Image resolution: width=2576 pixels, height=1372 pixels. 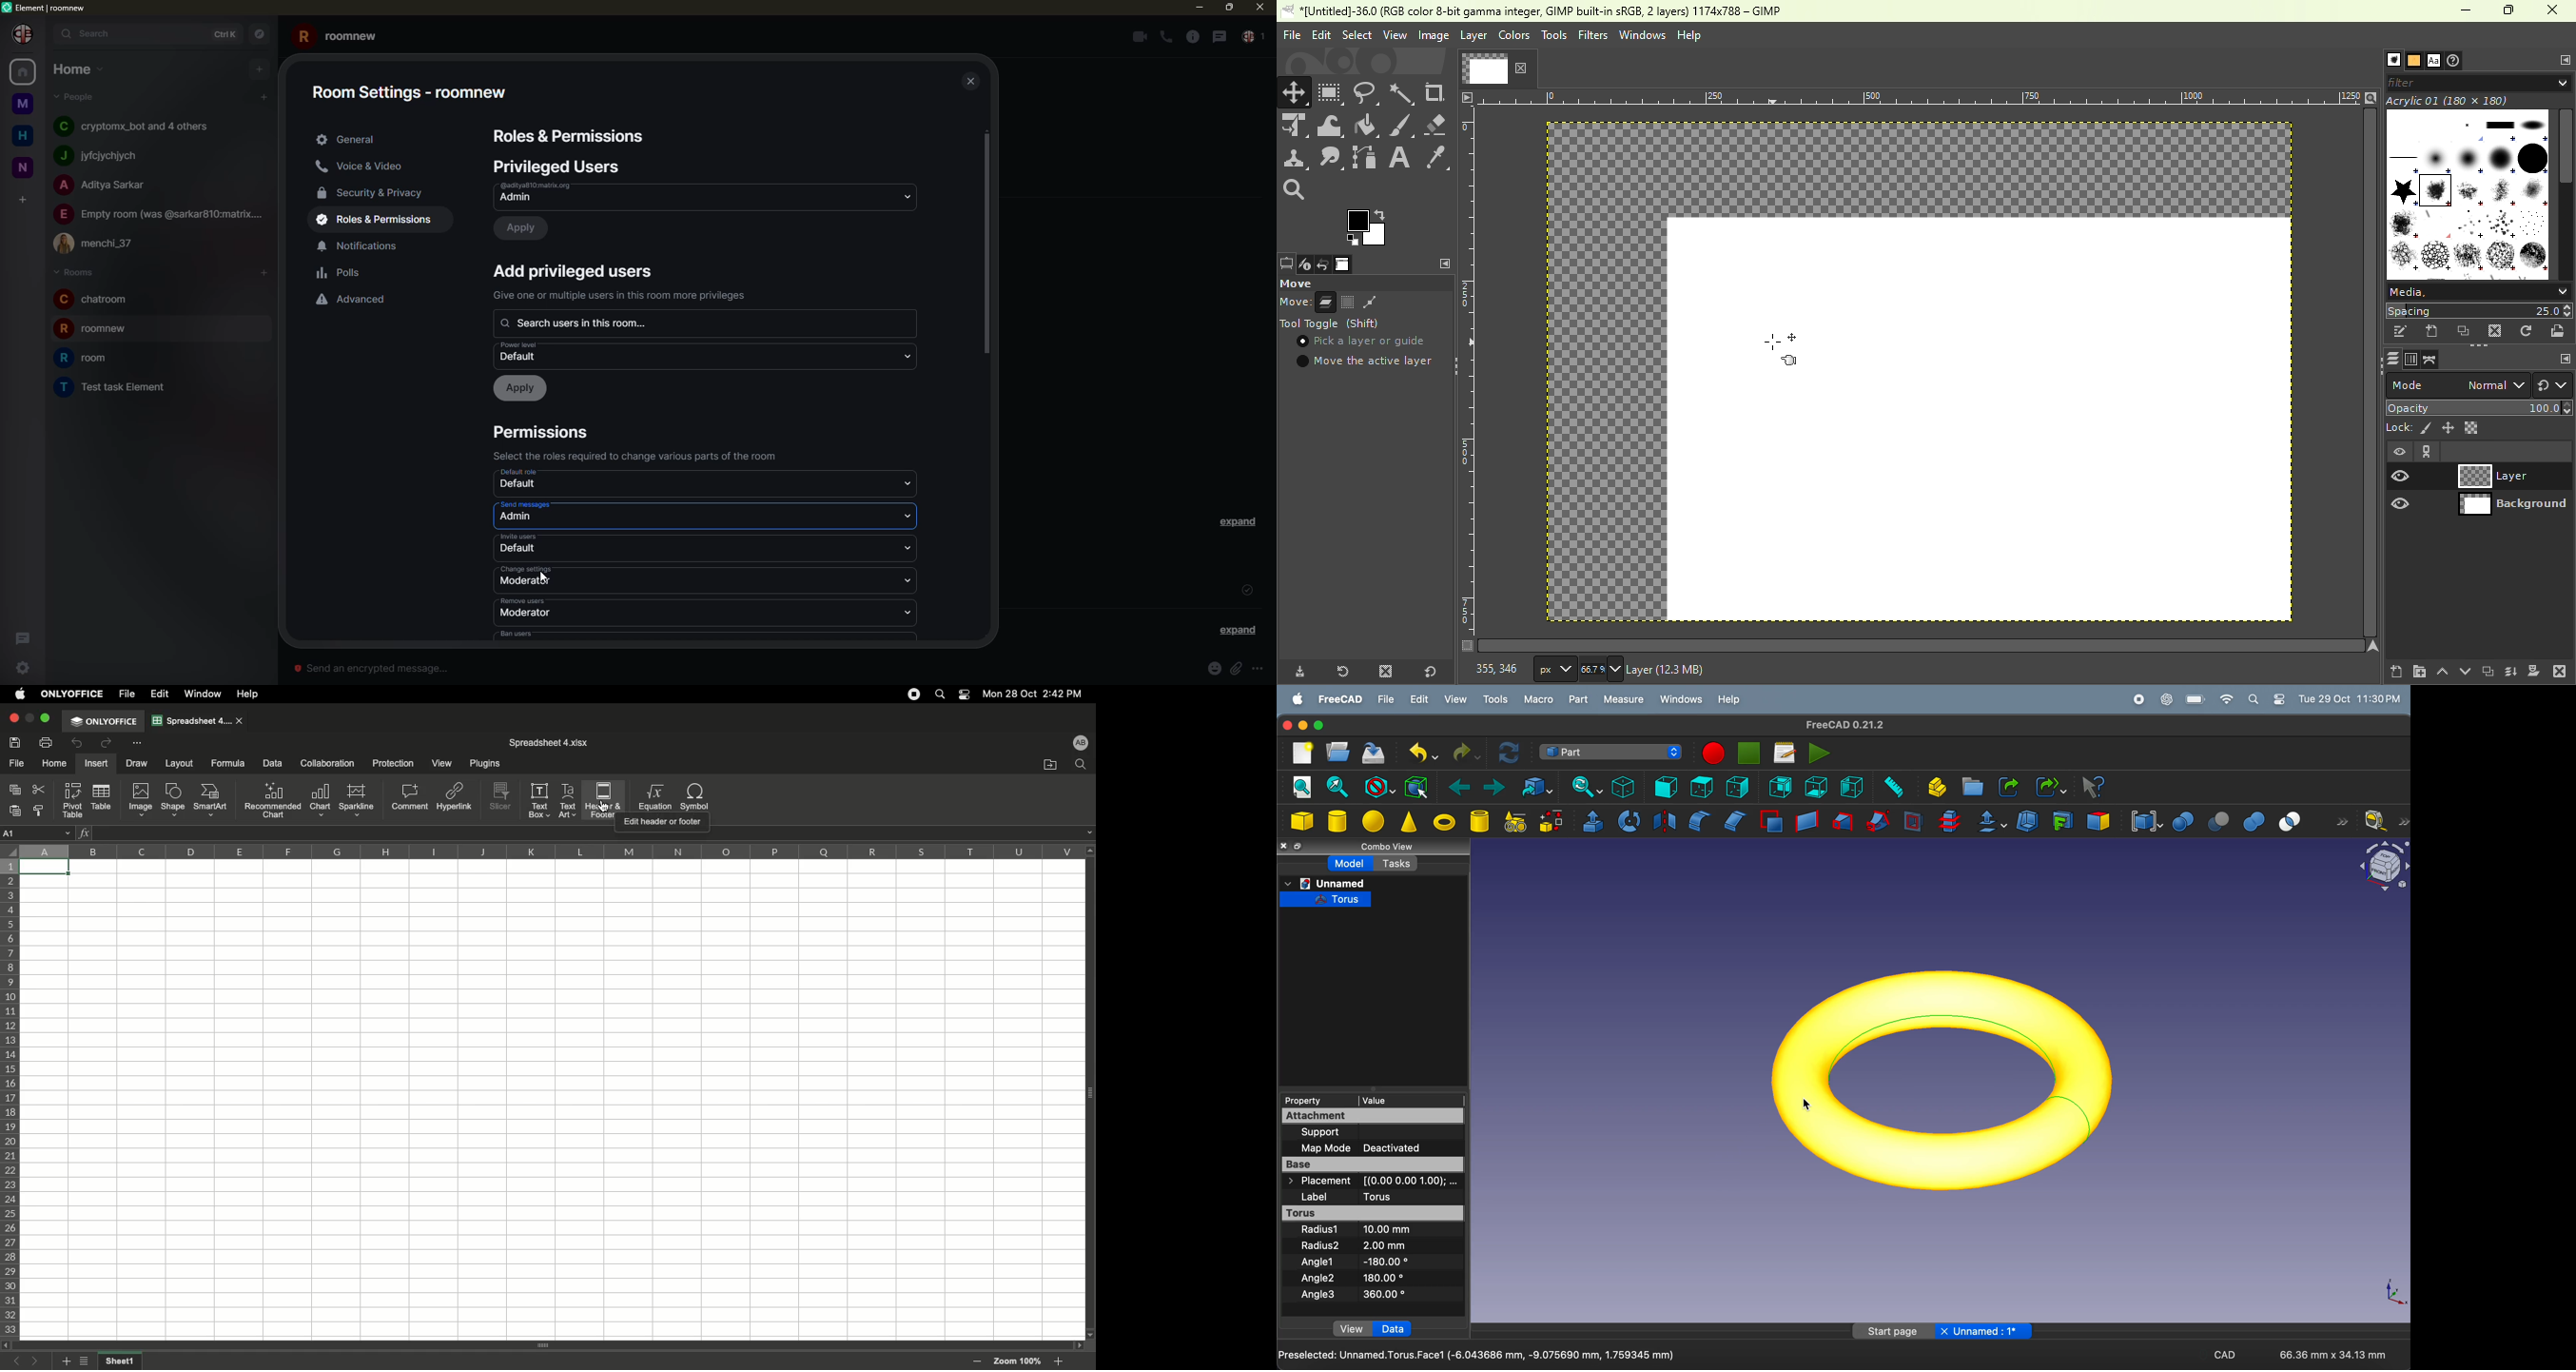 What do you see at coordinates (1423, 753) in the screenshot?
I see `undo` at bounding box center [1423, 753].